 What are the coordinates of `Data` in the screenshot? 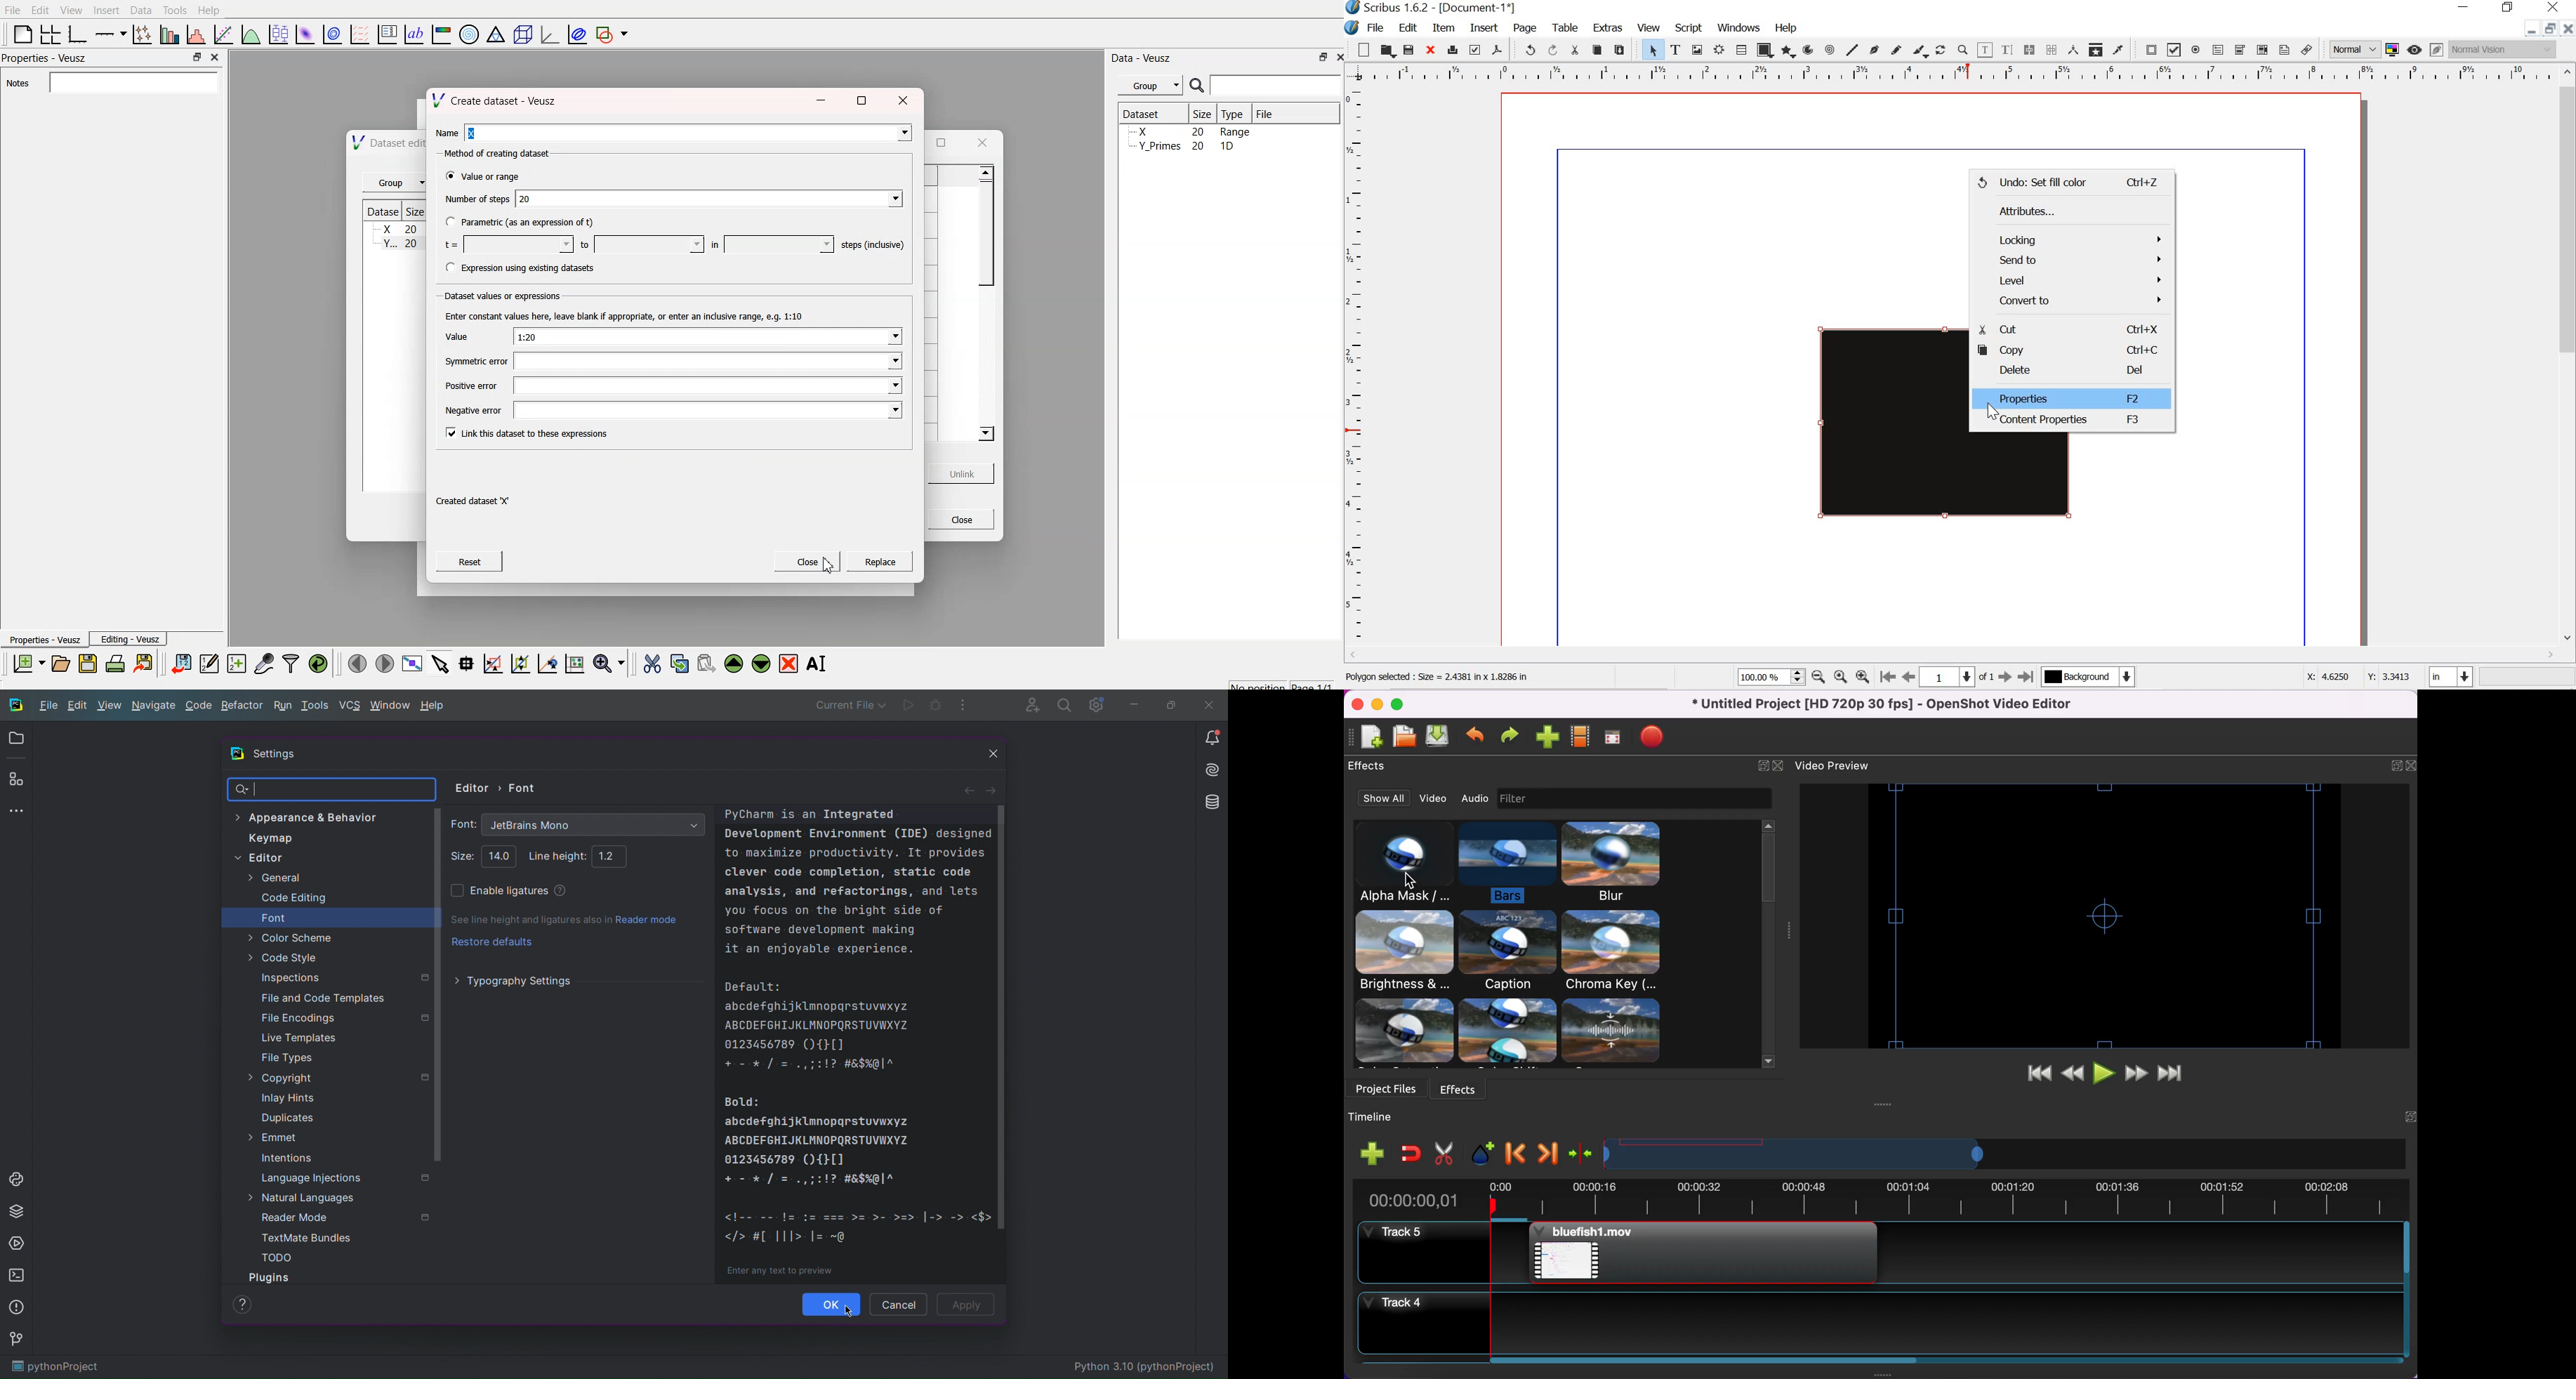 It's located at (140, 9).